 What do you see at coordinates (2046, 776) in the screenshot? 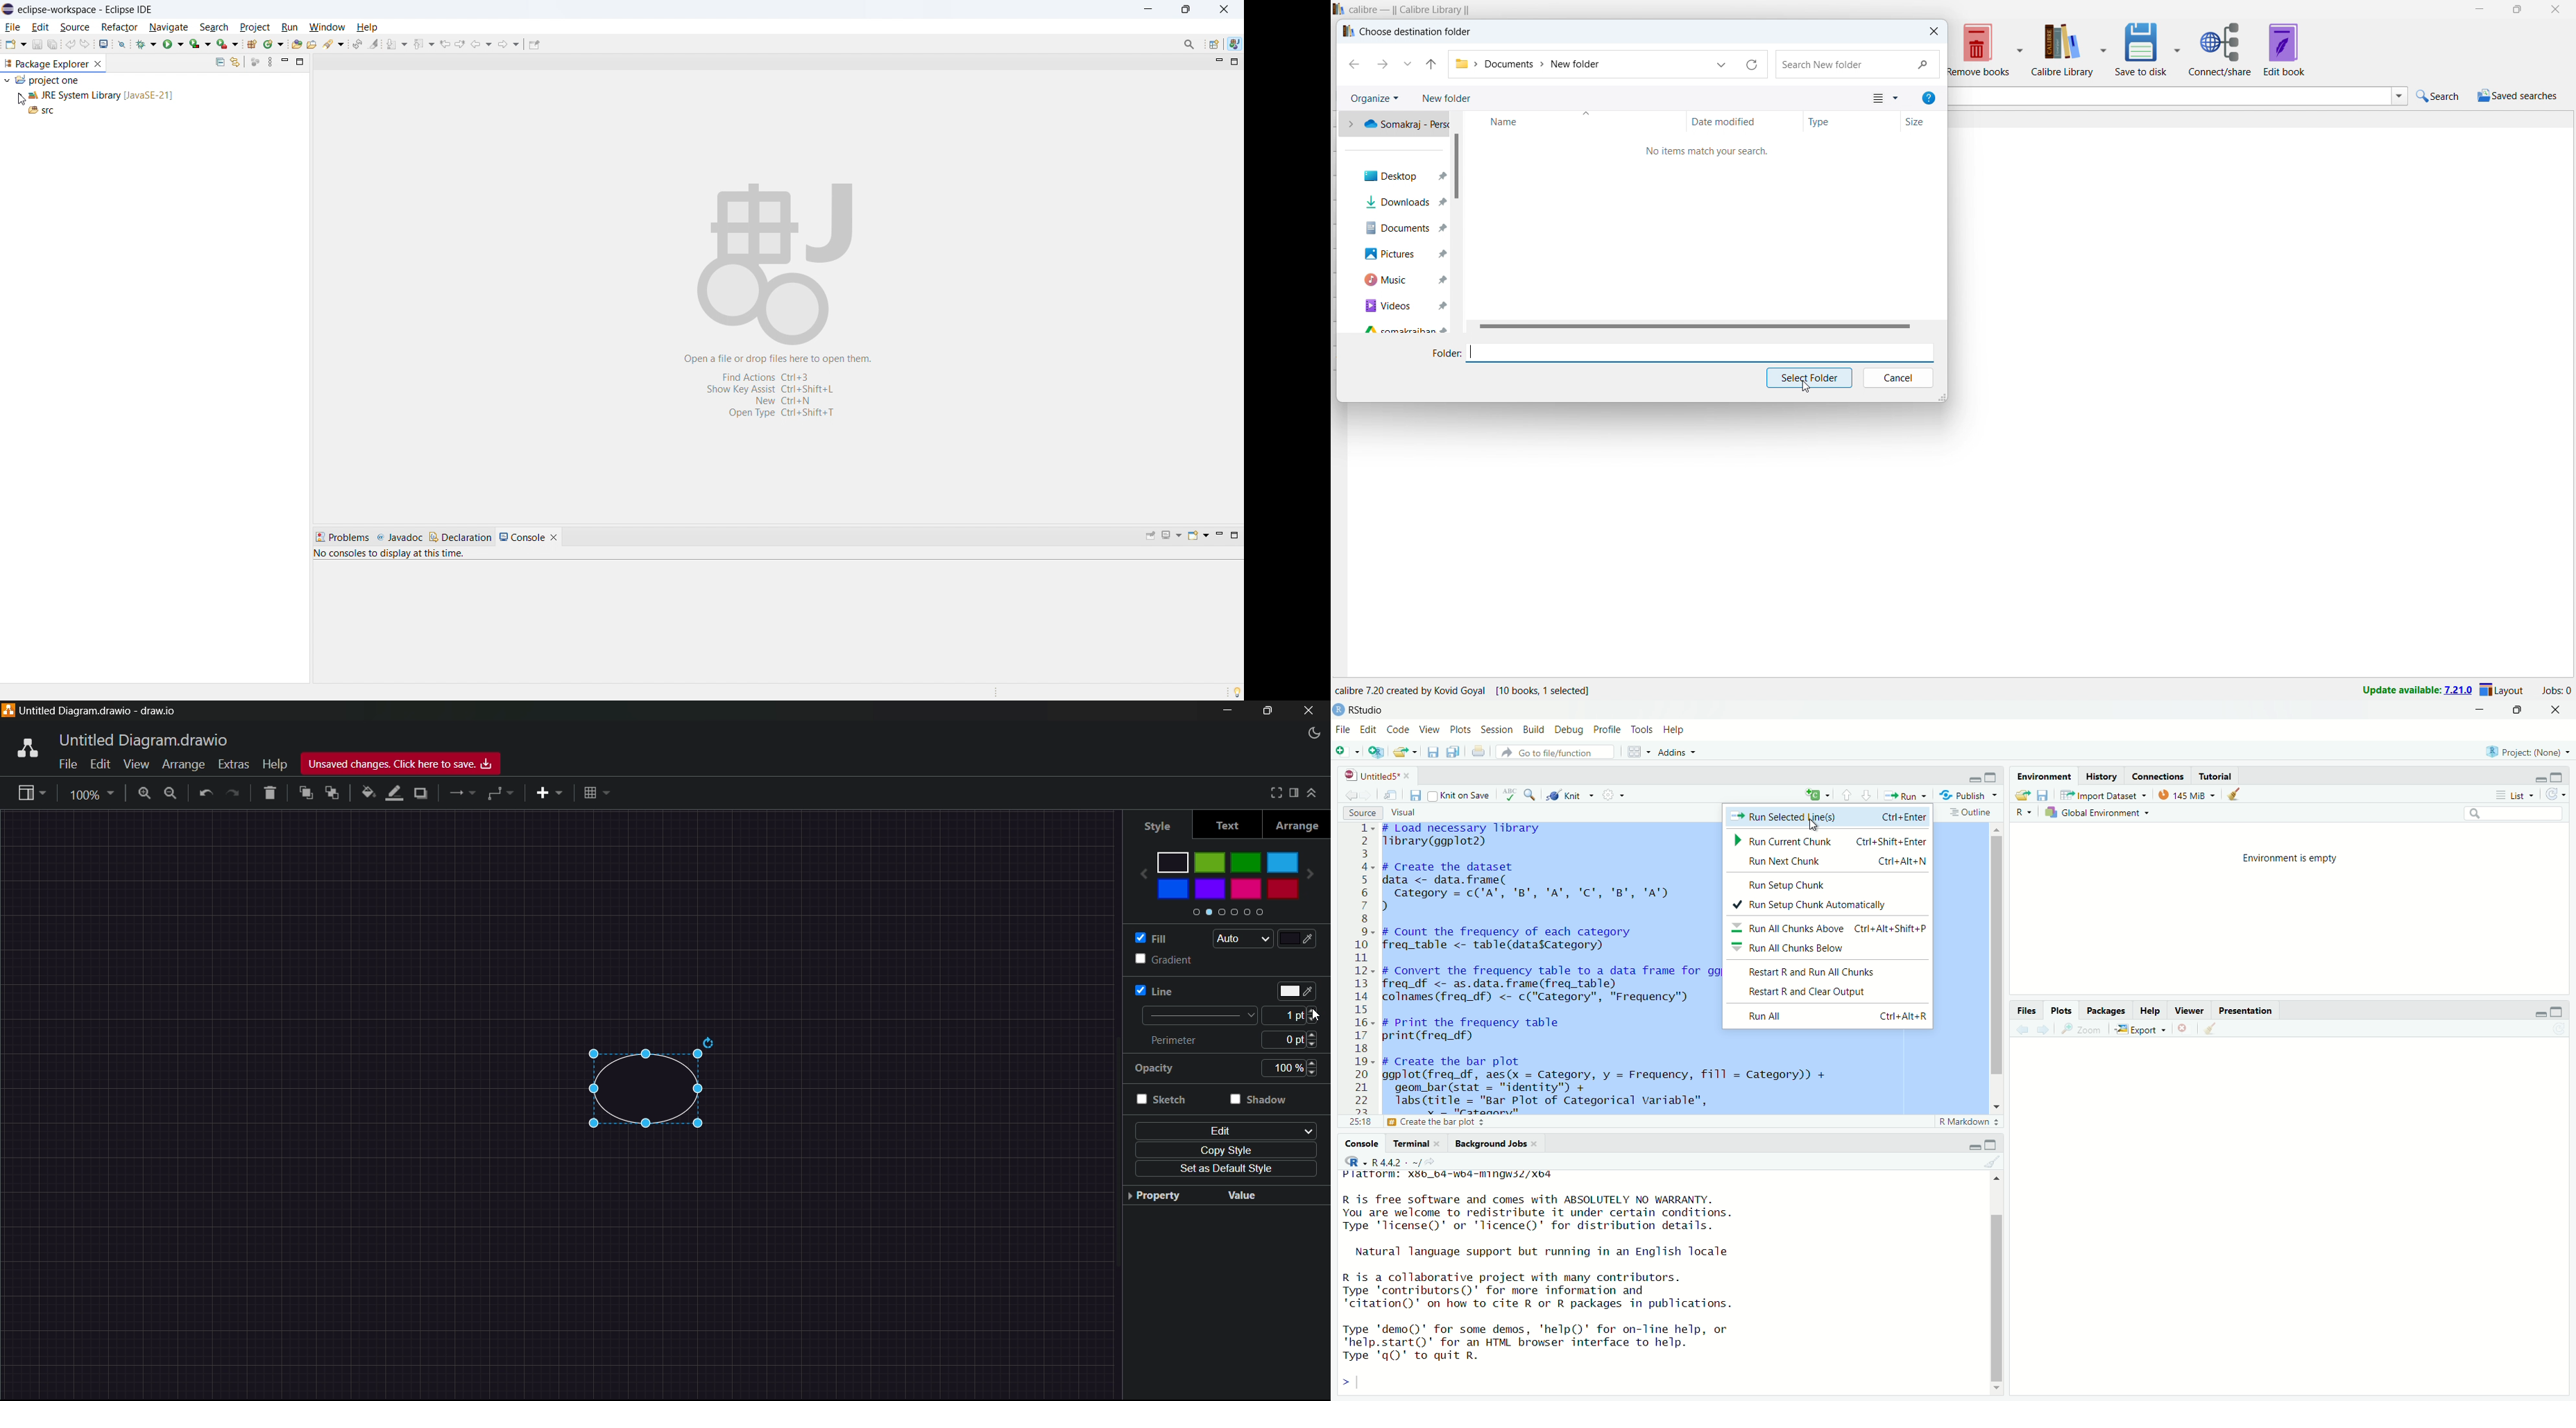
I see `environment` at bounding box center [2046, 776].